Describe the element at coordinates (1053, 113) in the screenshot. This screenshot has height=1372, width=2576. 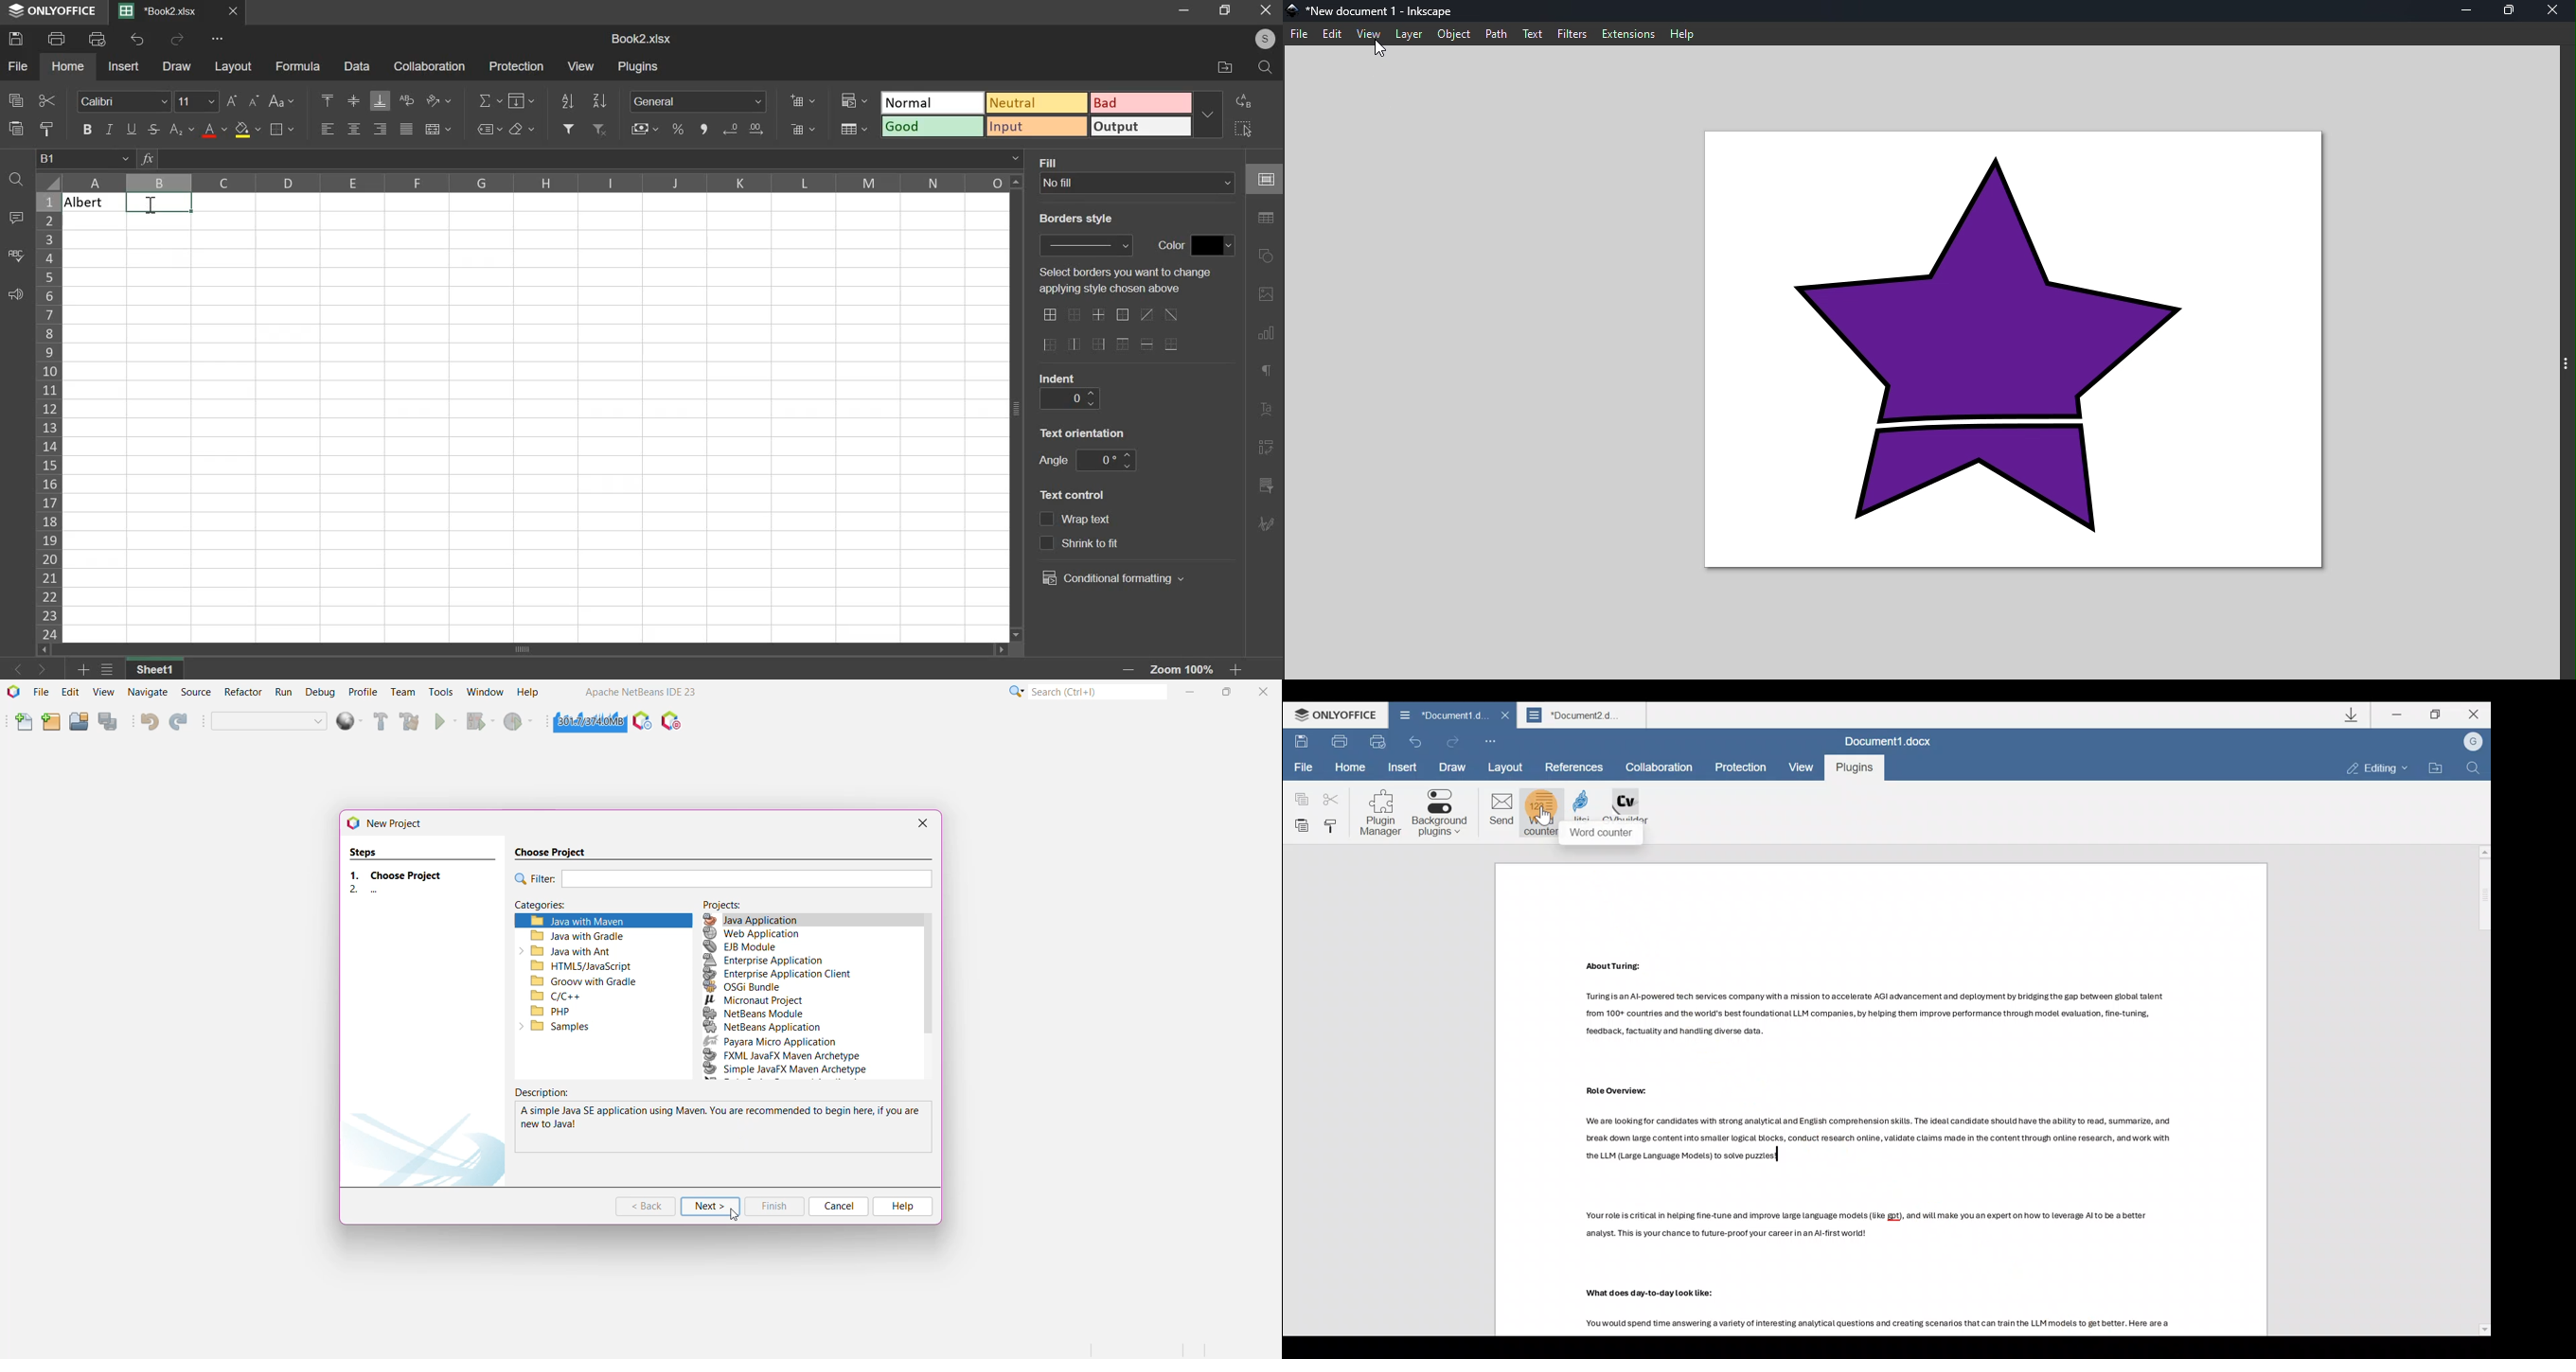
I see `type` at that location.